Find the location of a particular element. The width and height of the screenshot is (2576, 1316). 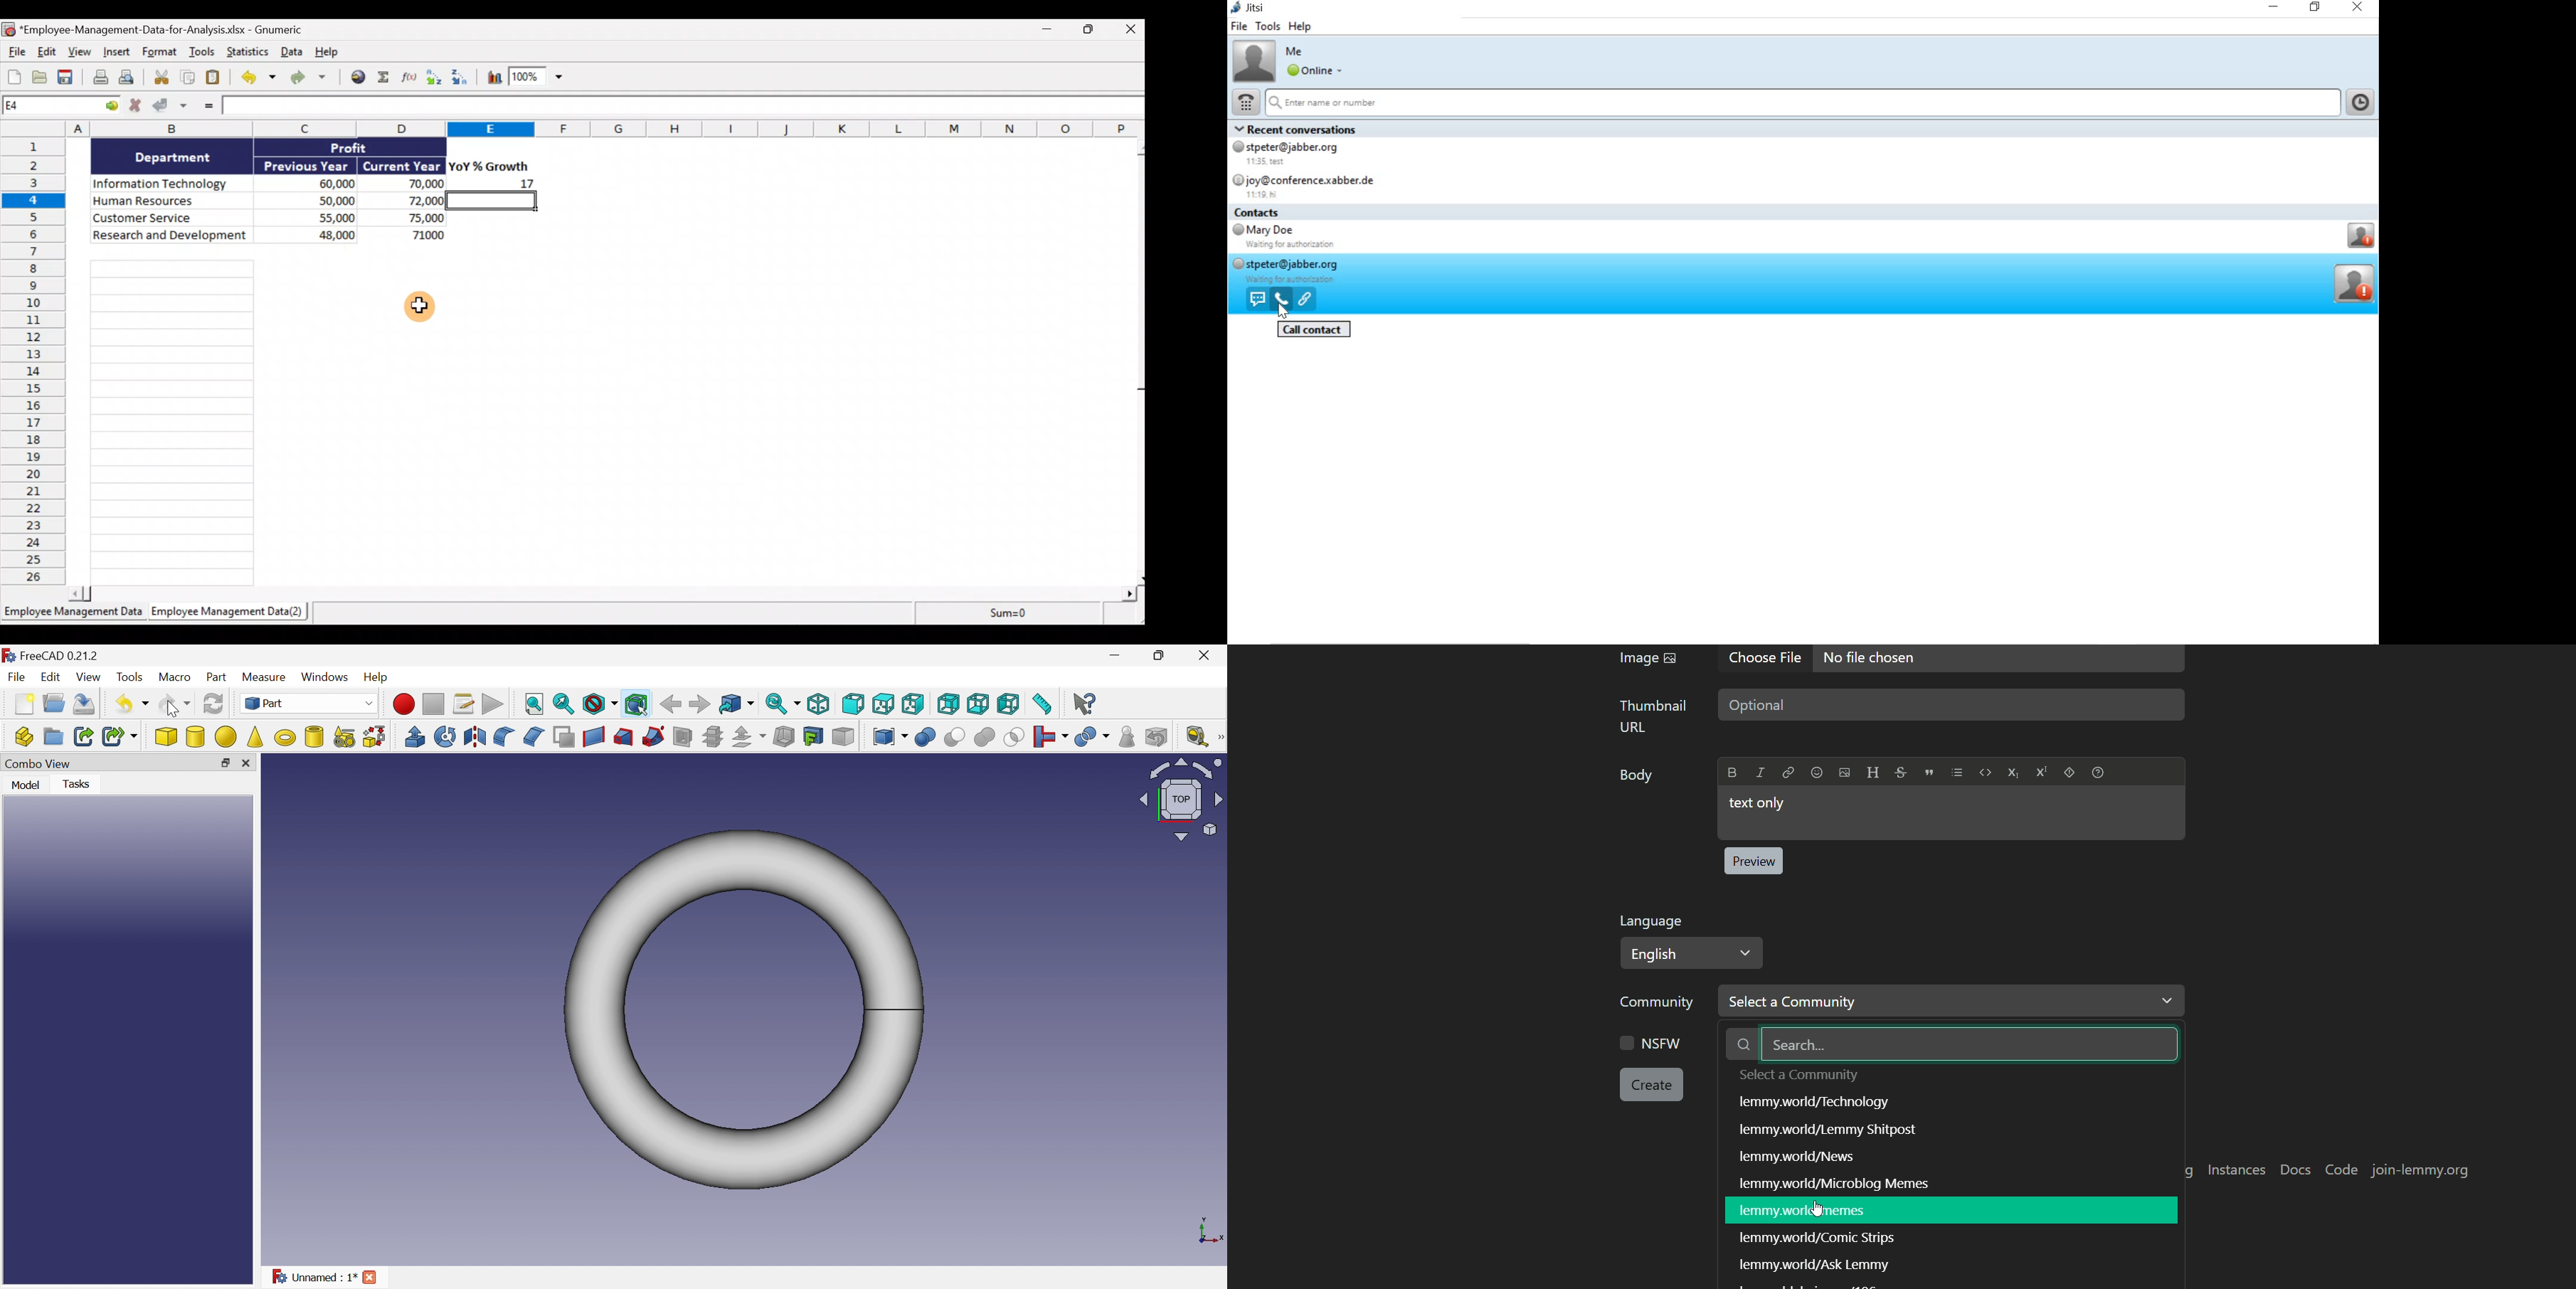

Intersection is located at coordinates (1012, 737).